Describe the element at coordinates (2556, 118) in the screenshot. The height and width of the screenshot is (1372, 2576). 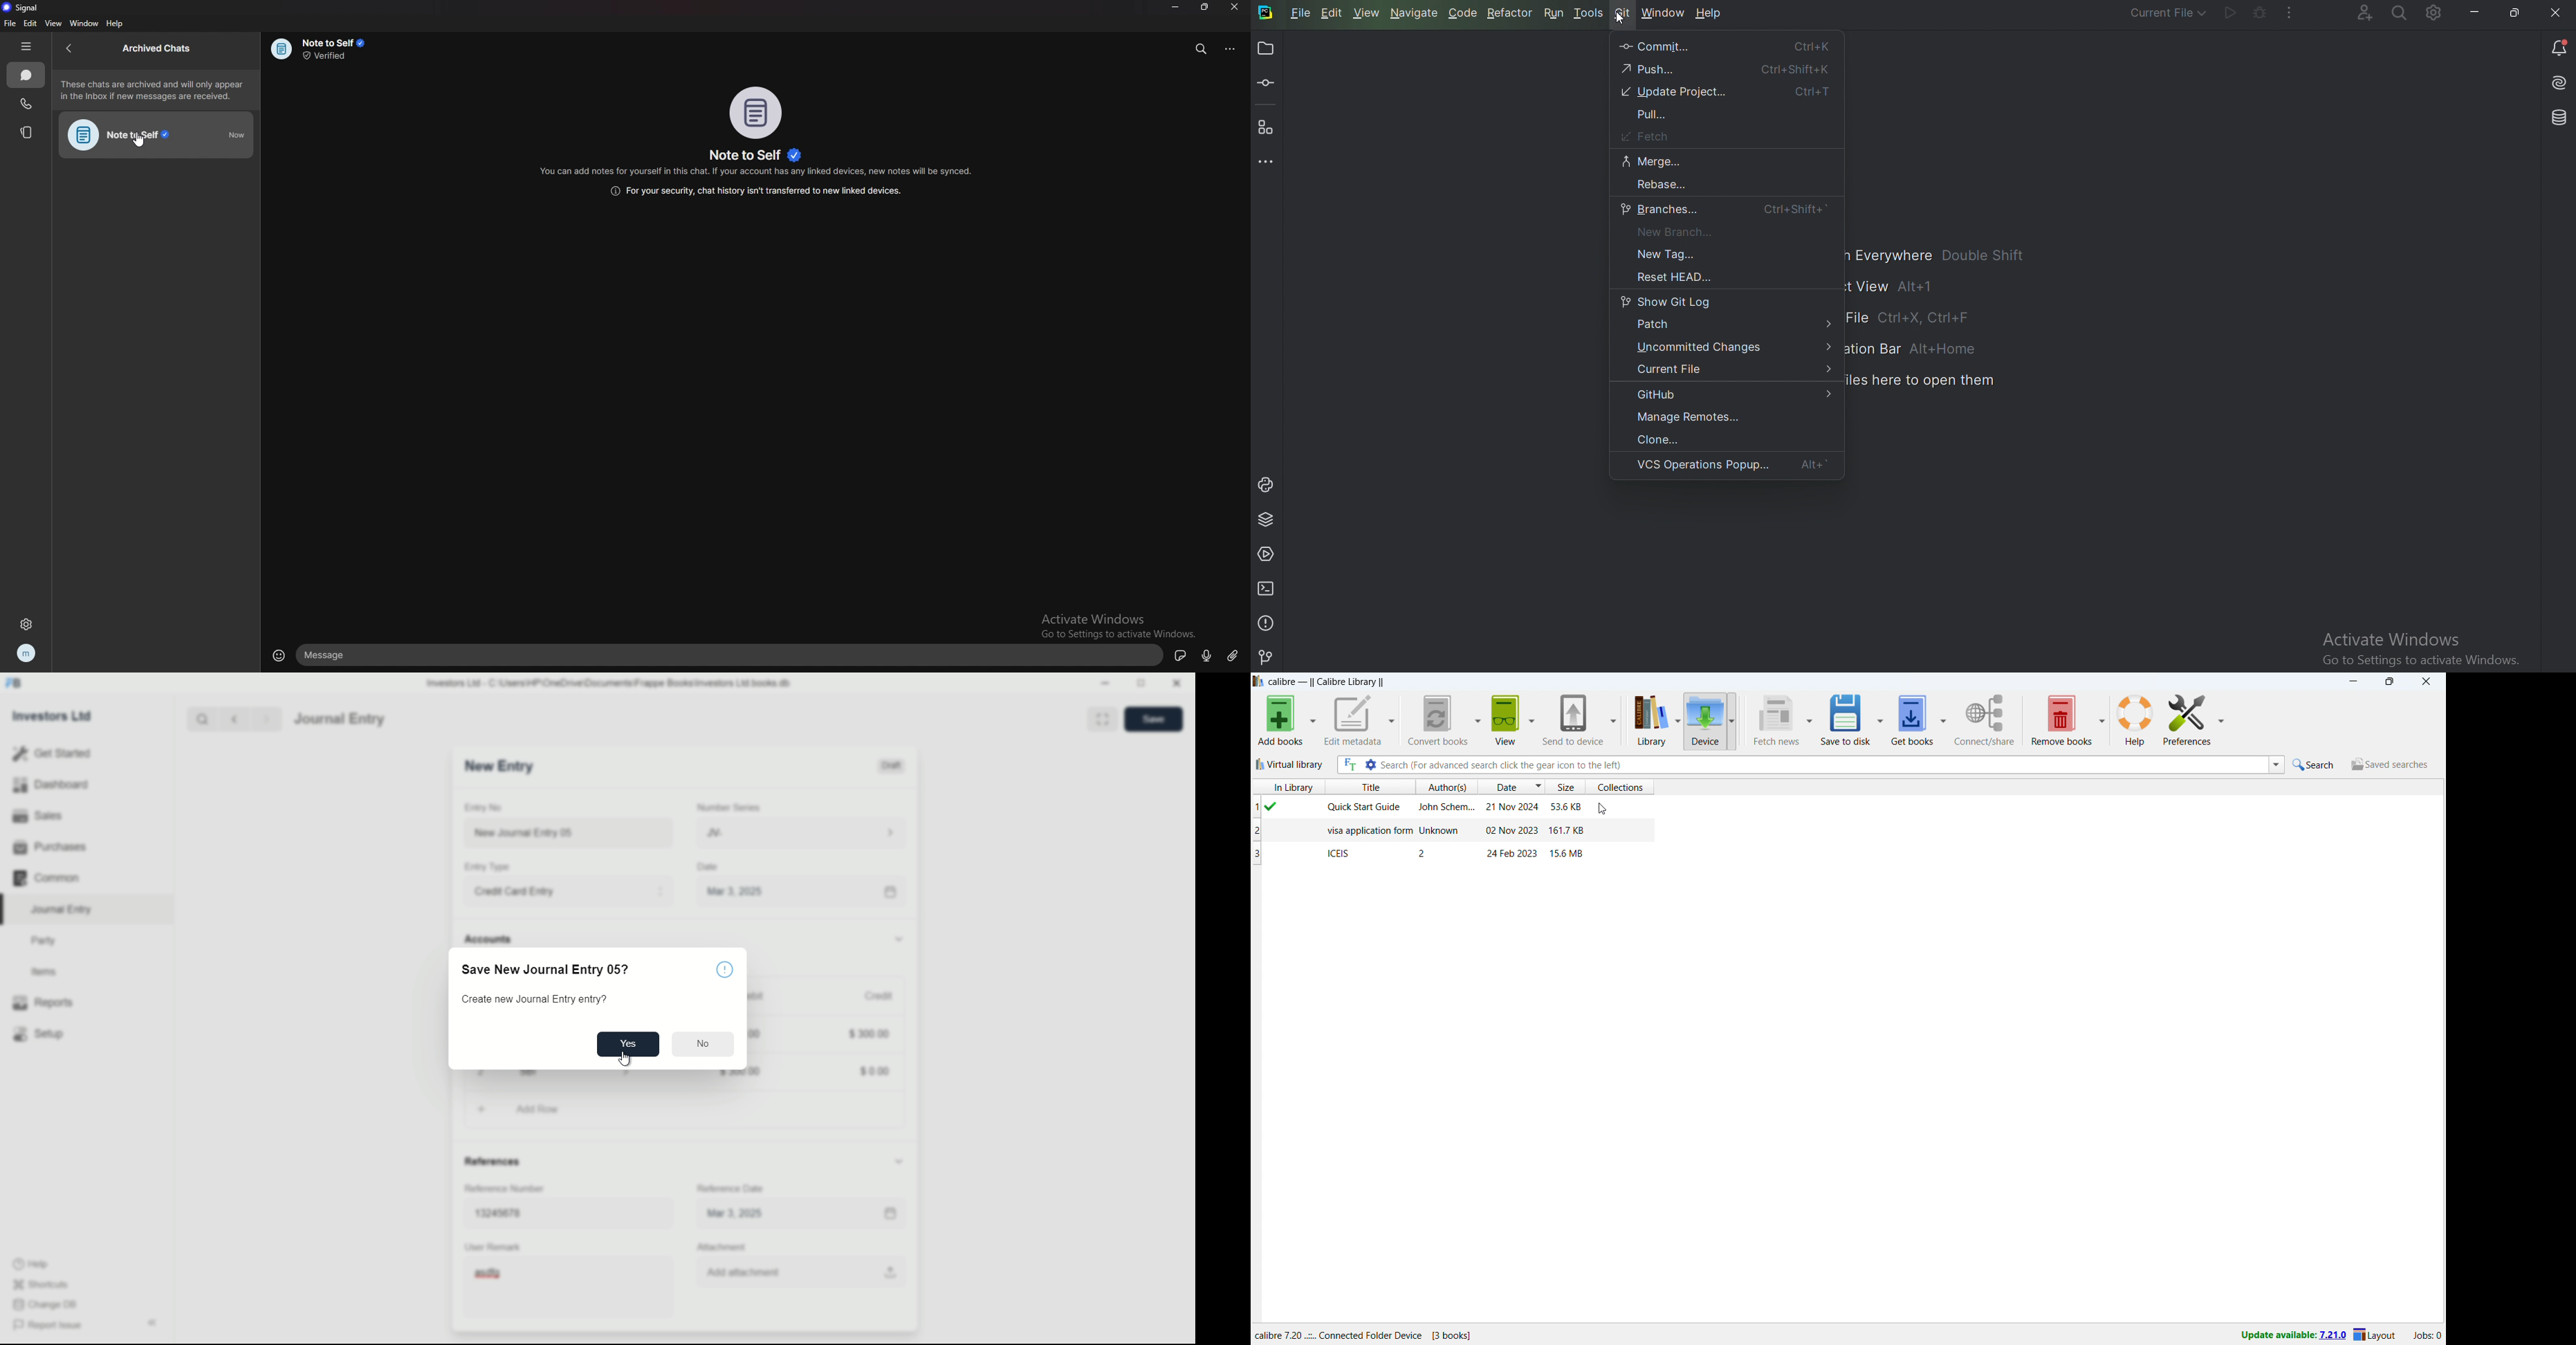
I see `Database` at that location.